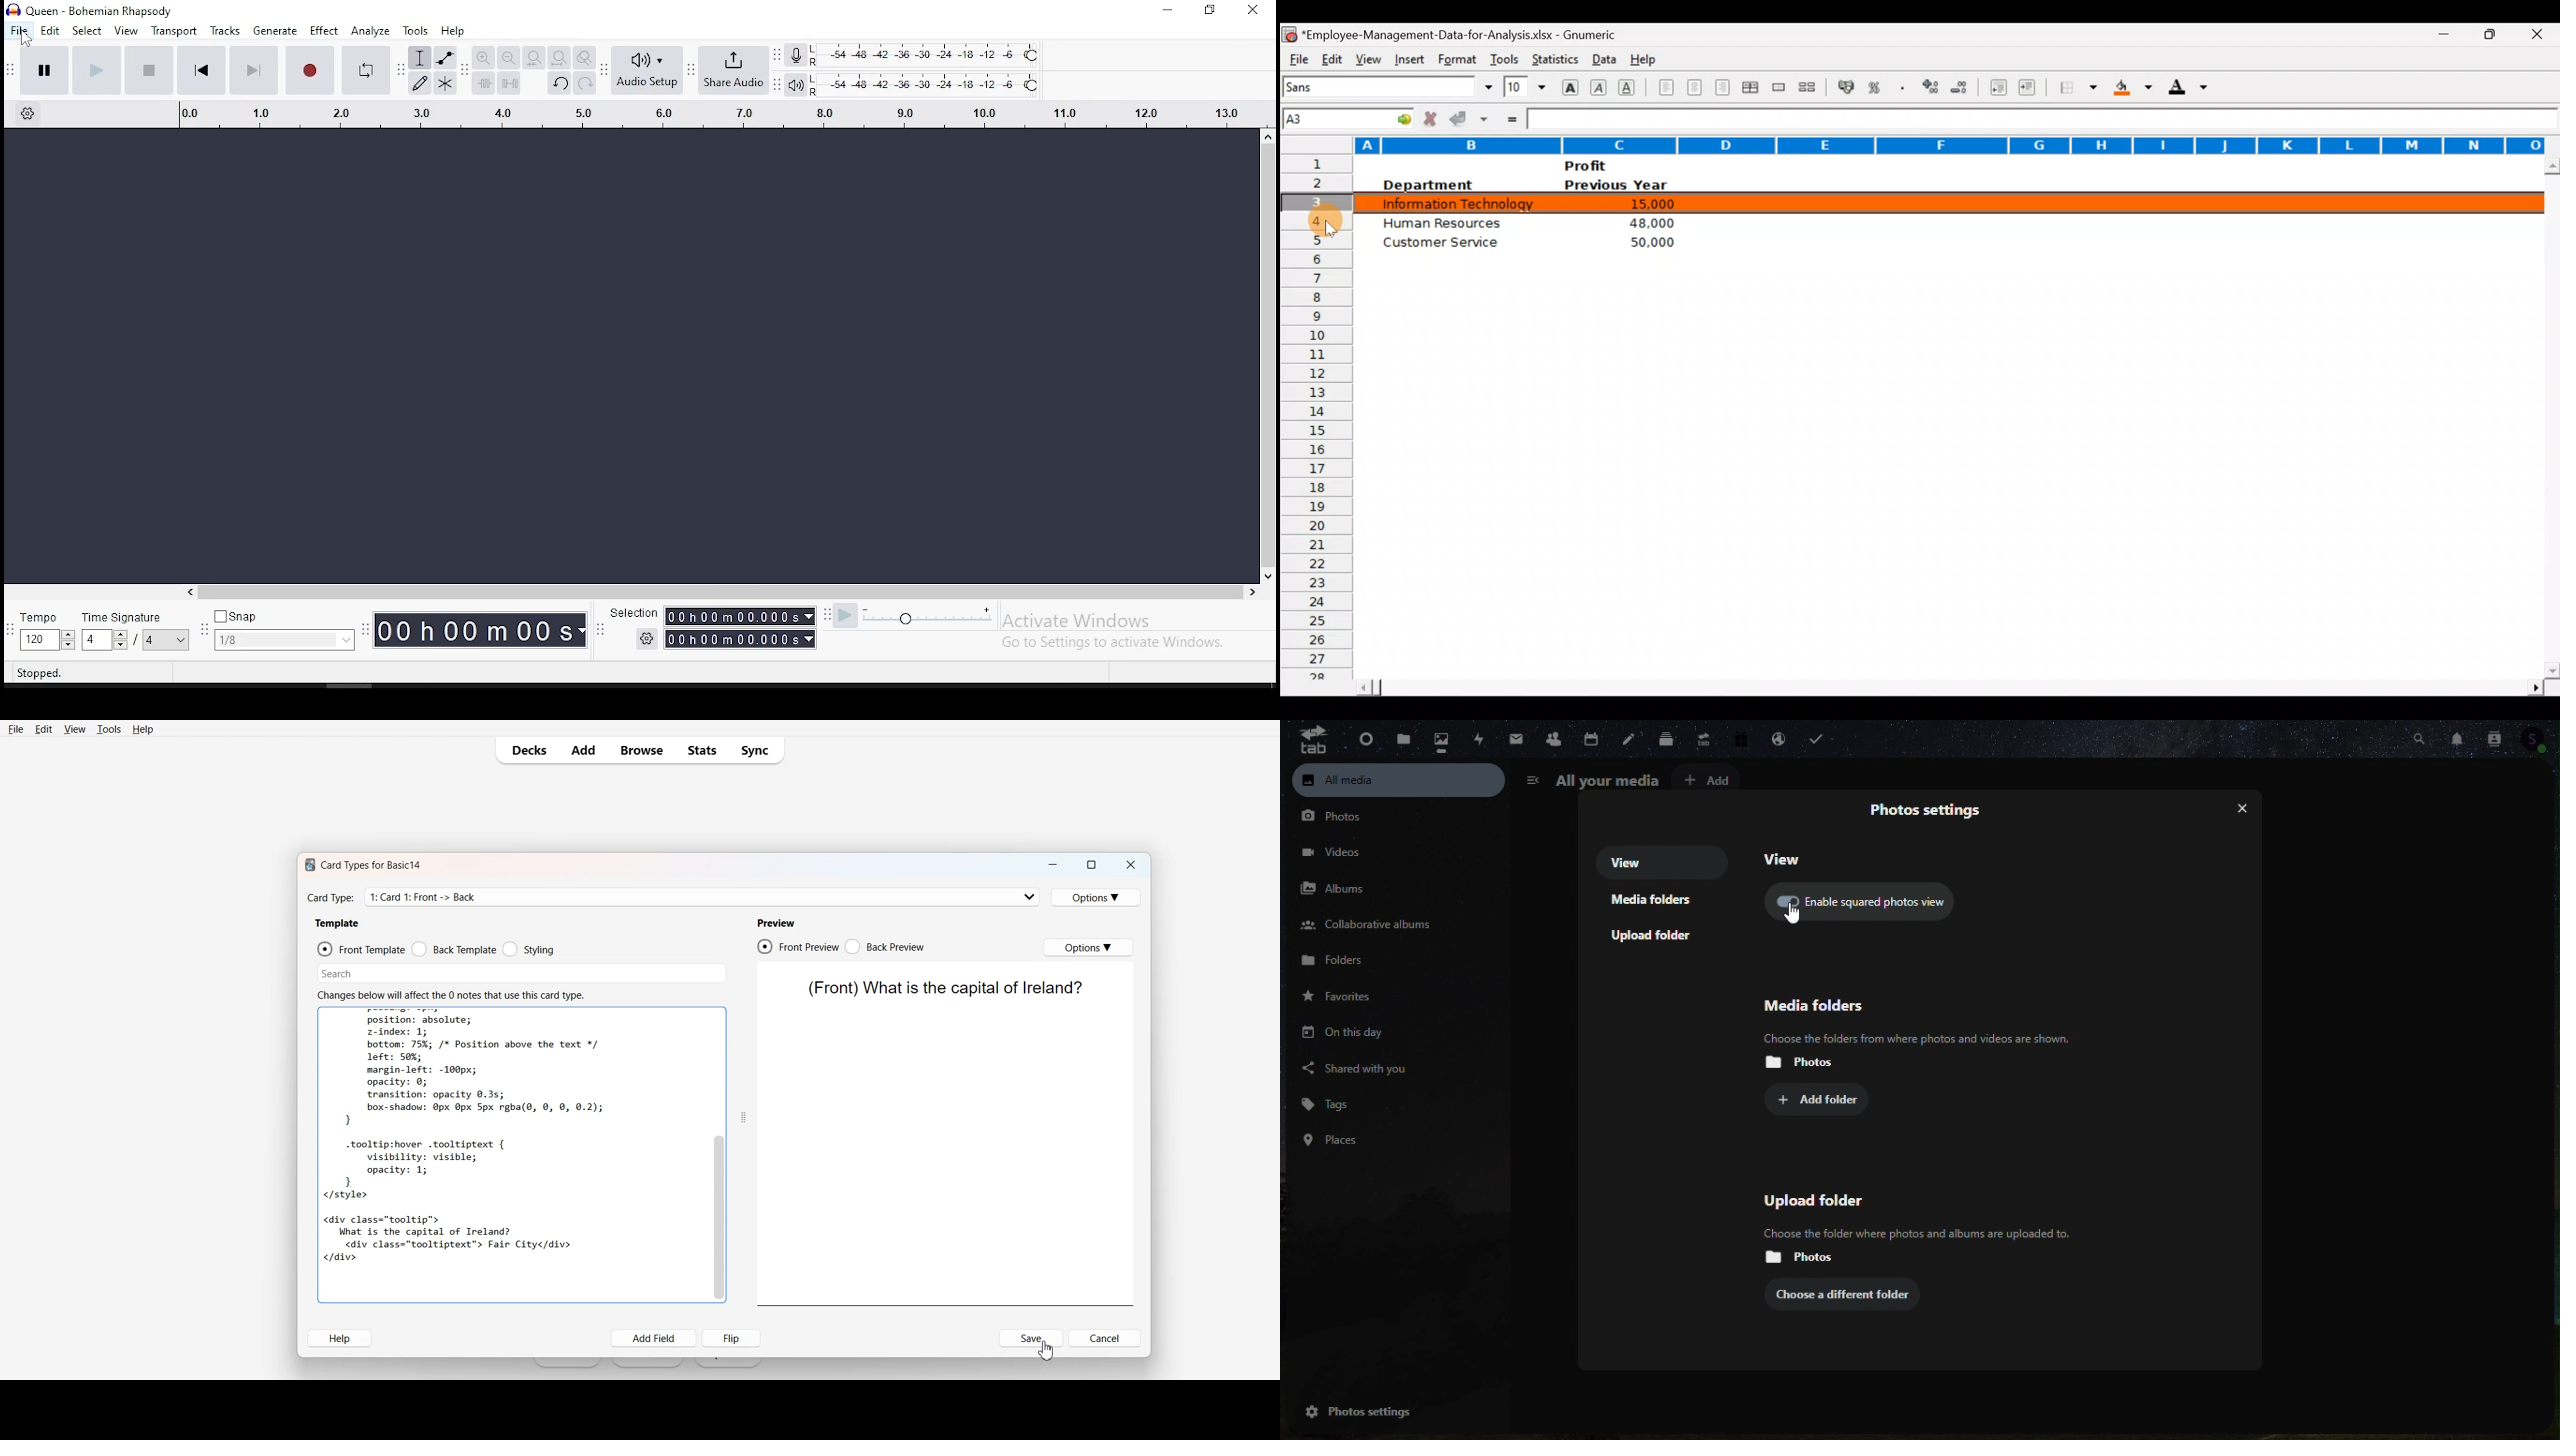  I want to click on Help, so click(143, 729).